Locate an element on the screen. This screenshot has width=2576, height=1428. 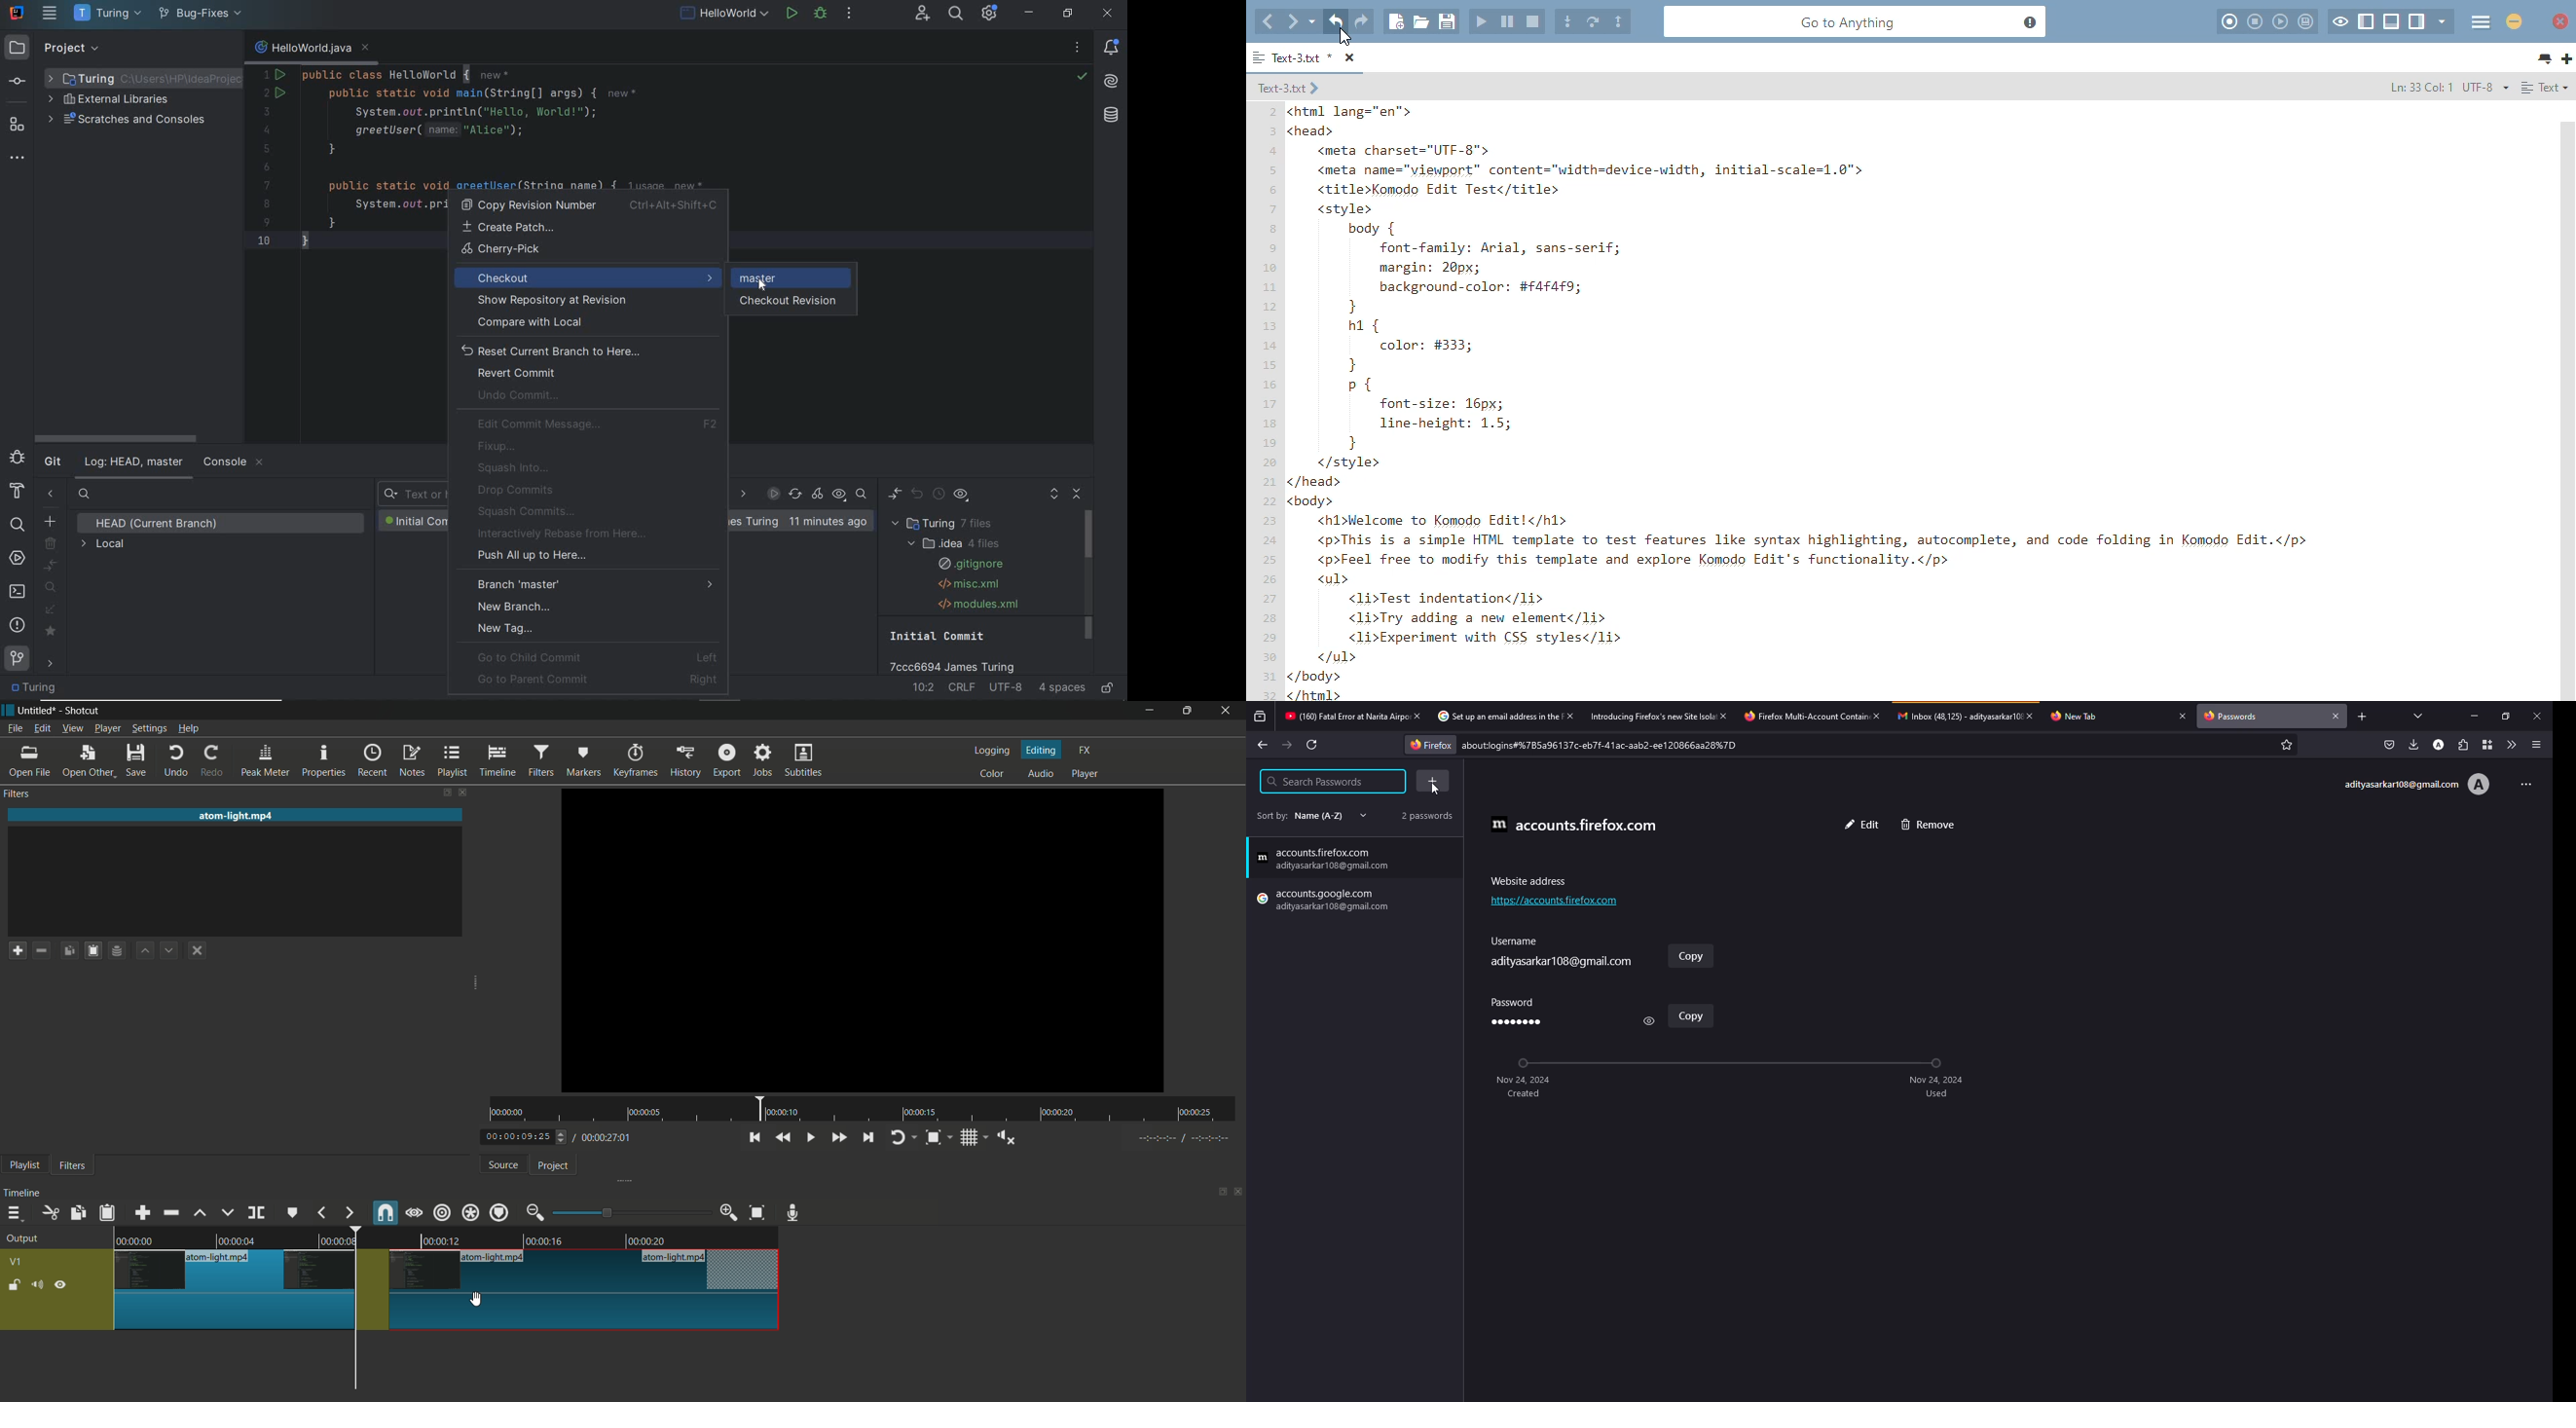
refresh is located at coordinates (1313, 745).